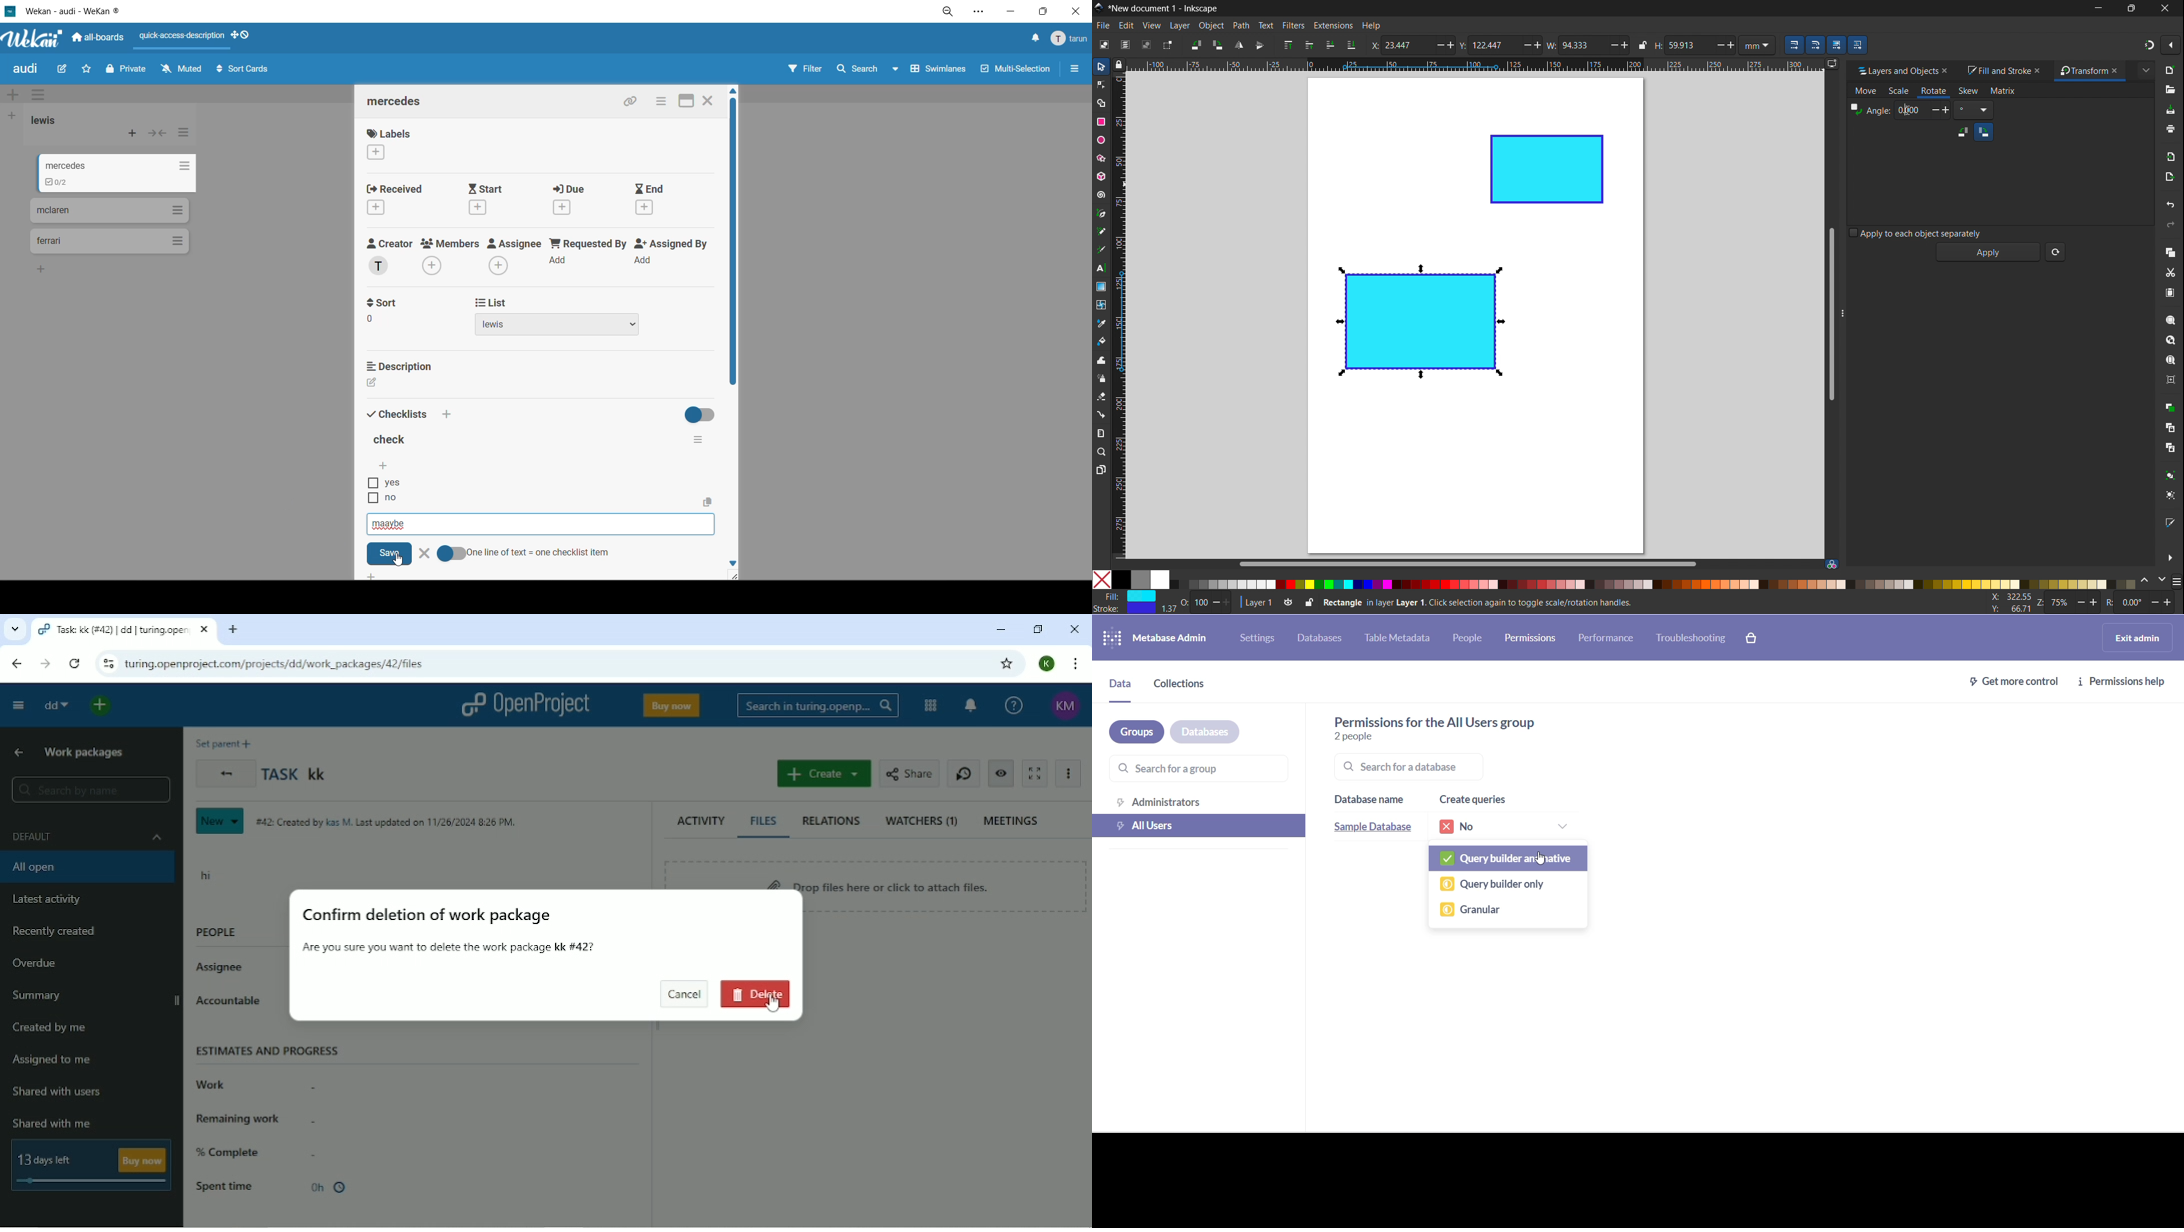 This screenshot has width=2184, height=1232. I want to click on yes, so click(392, 482).